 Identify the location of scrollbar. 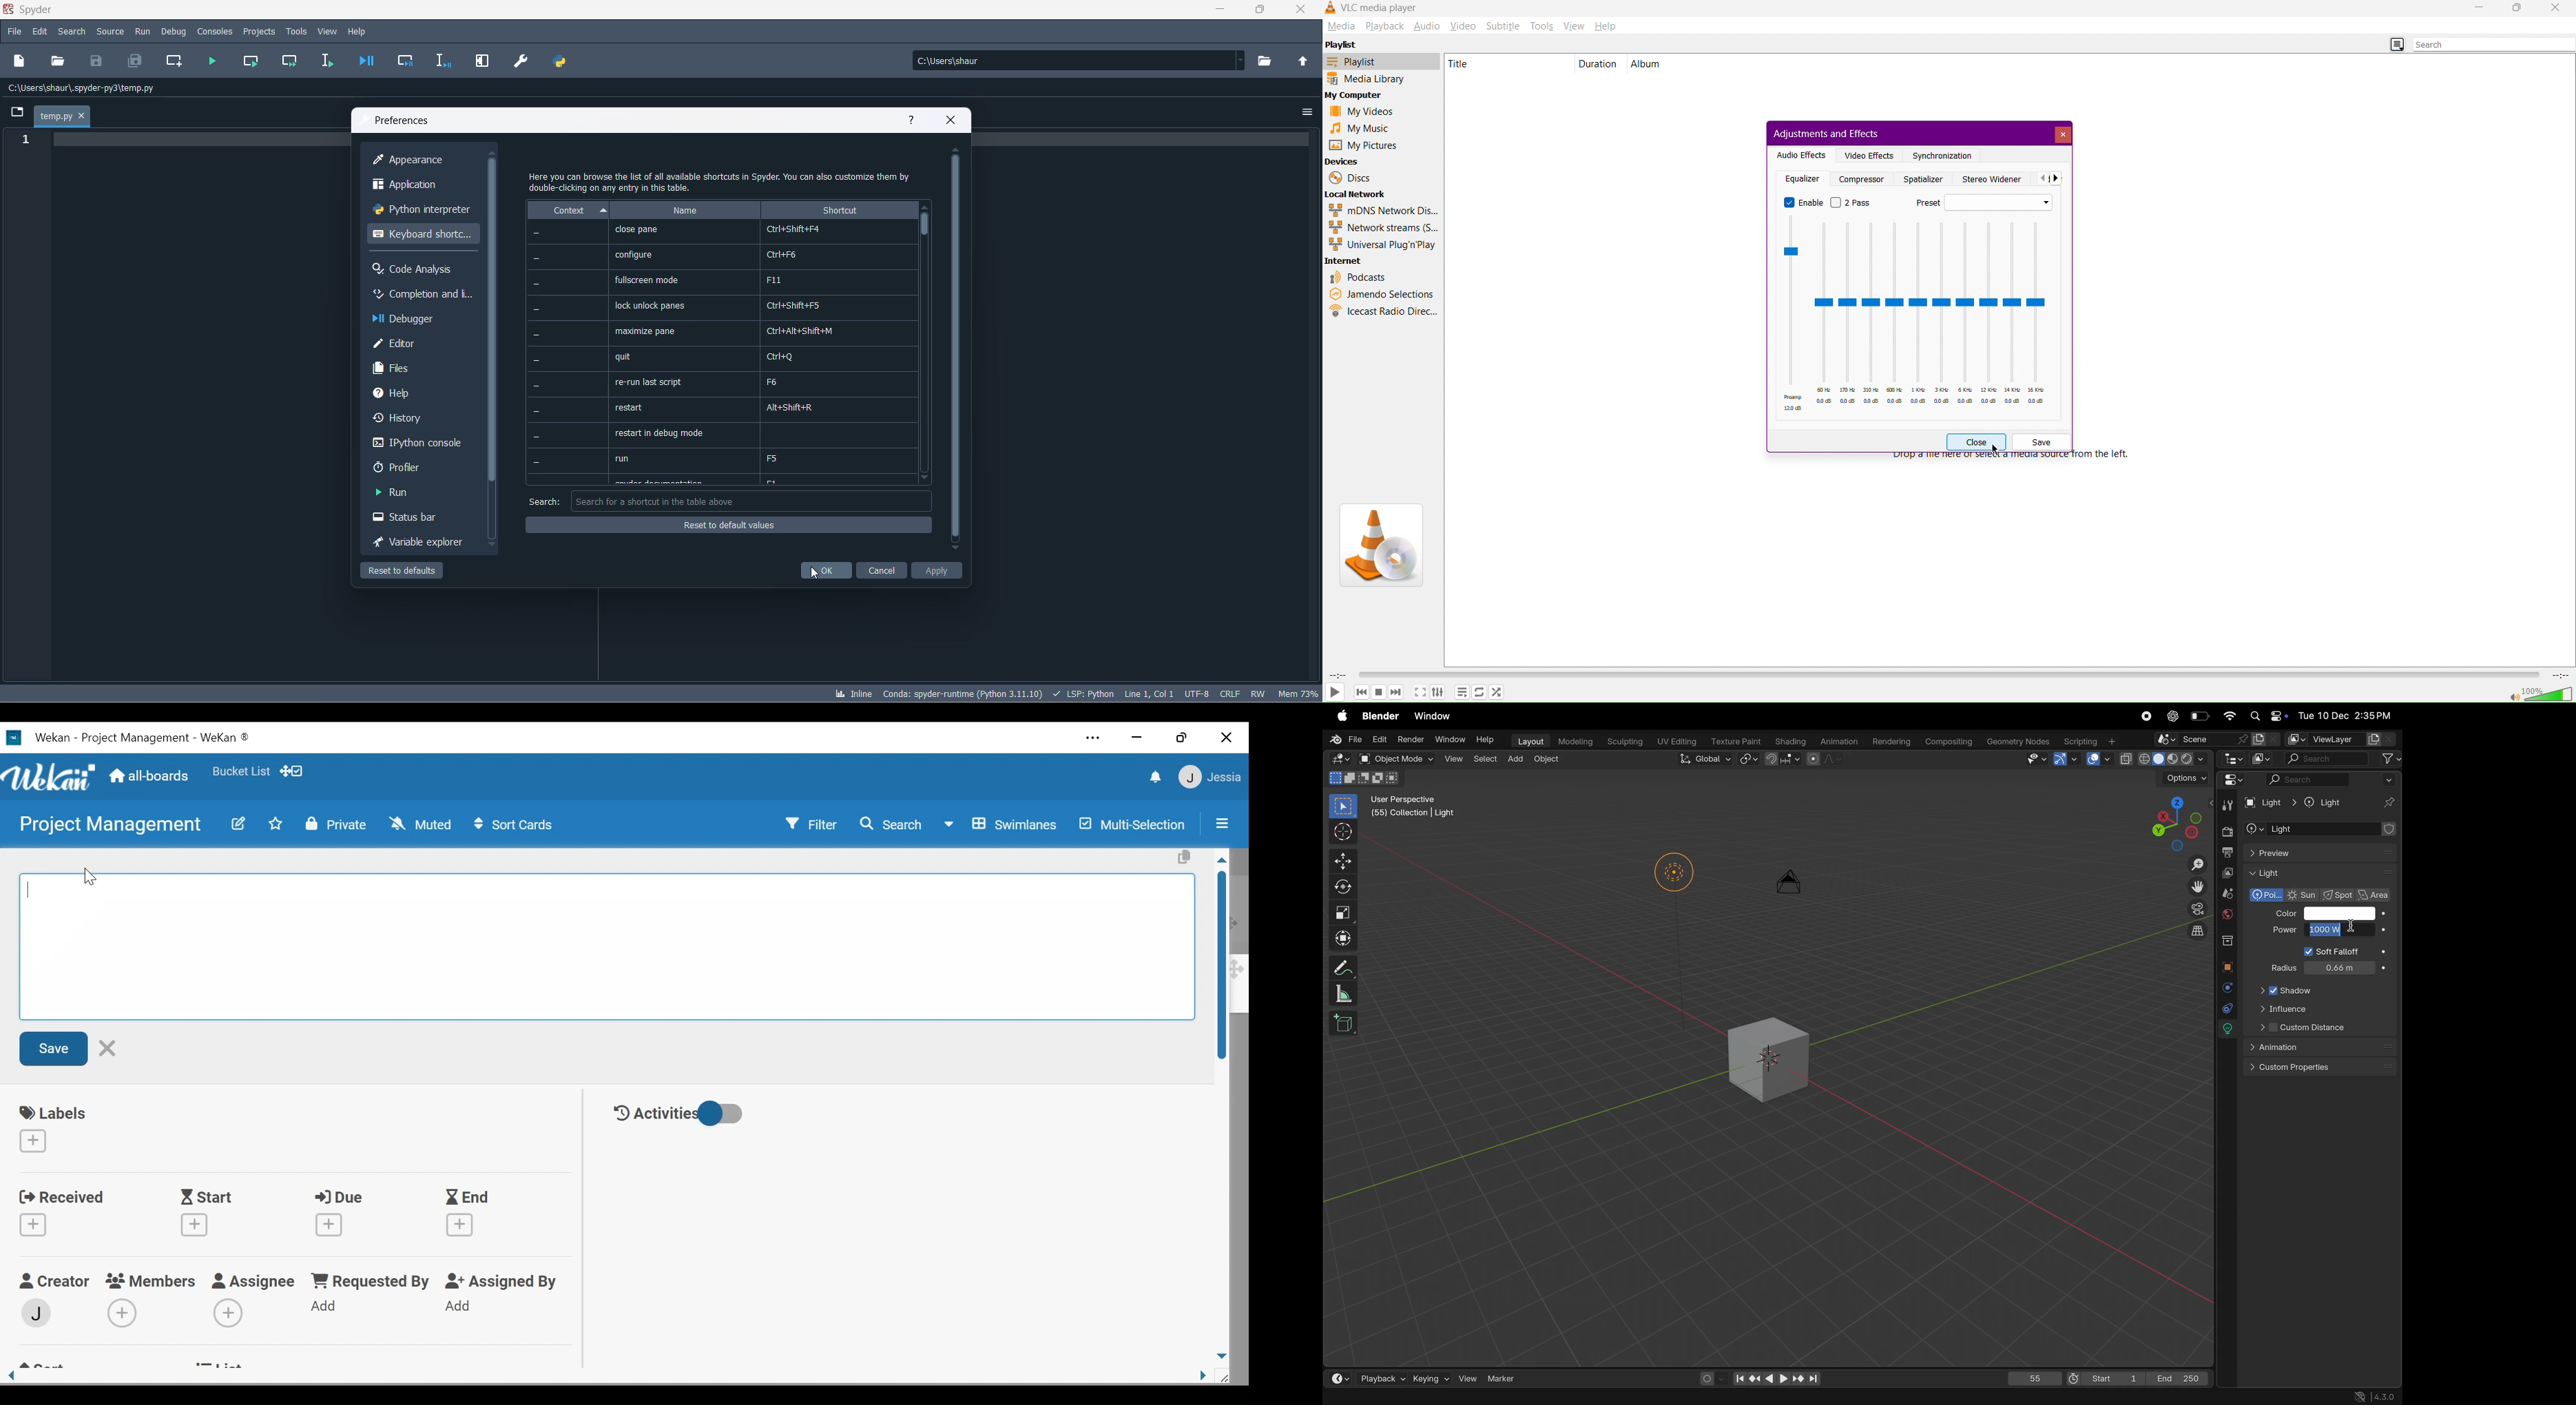
(928, 227).